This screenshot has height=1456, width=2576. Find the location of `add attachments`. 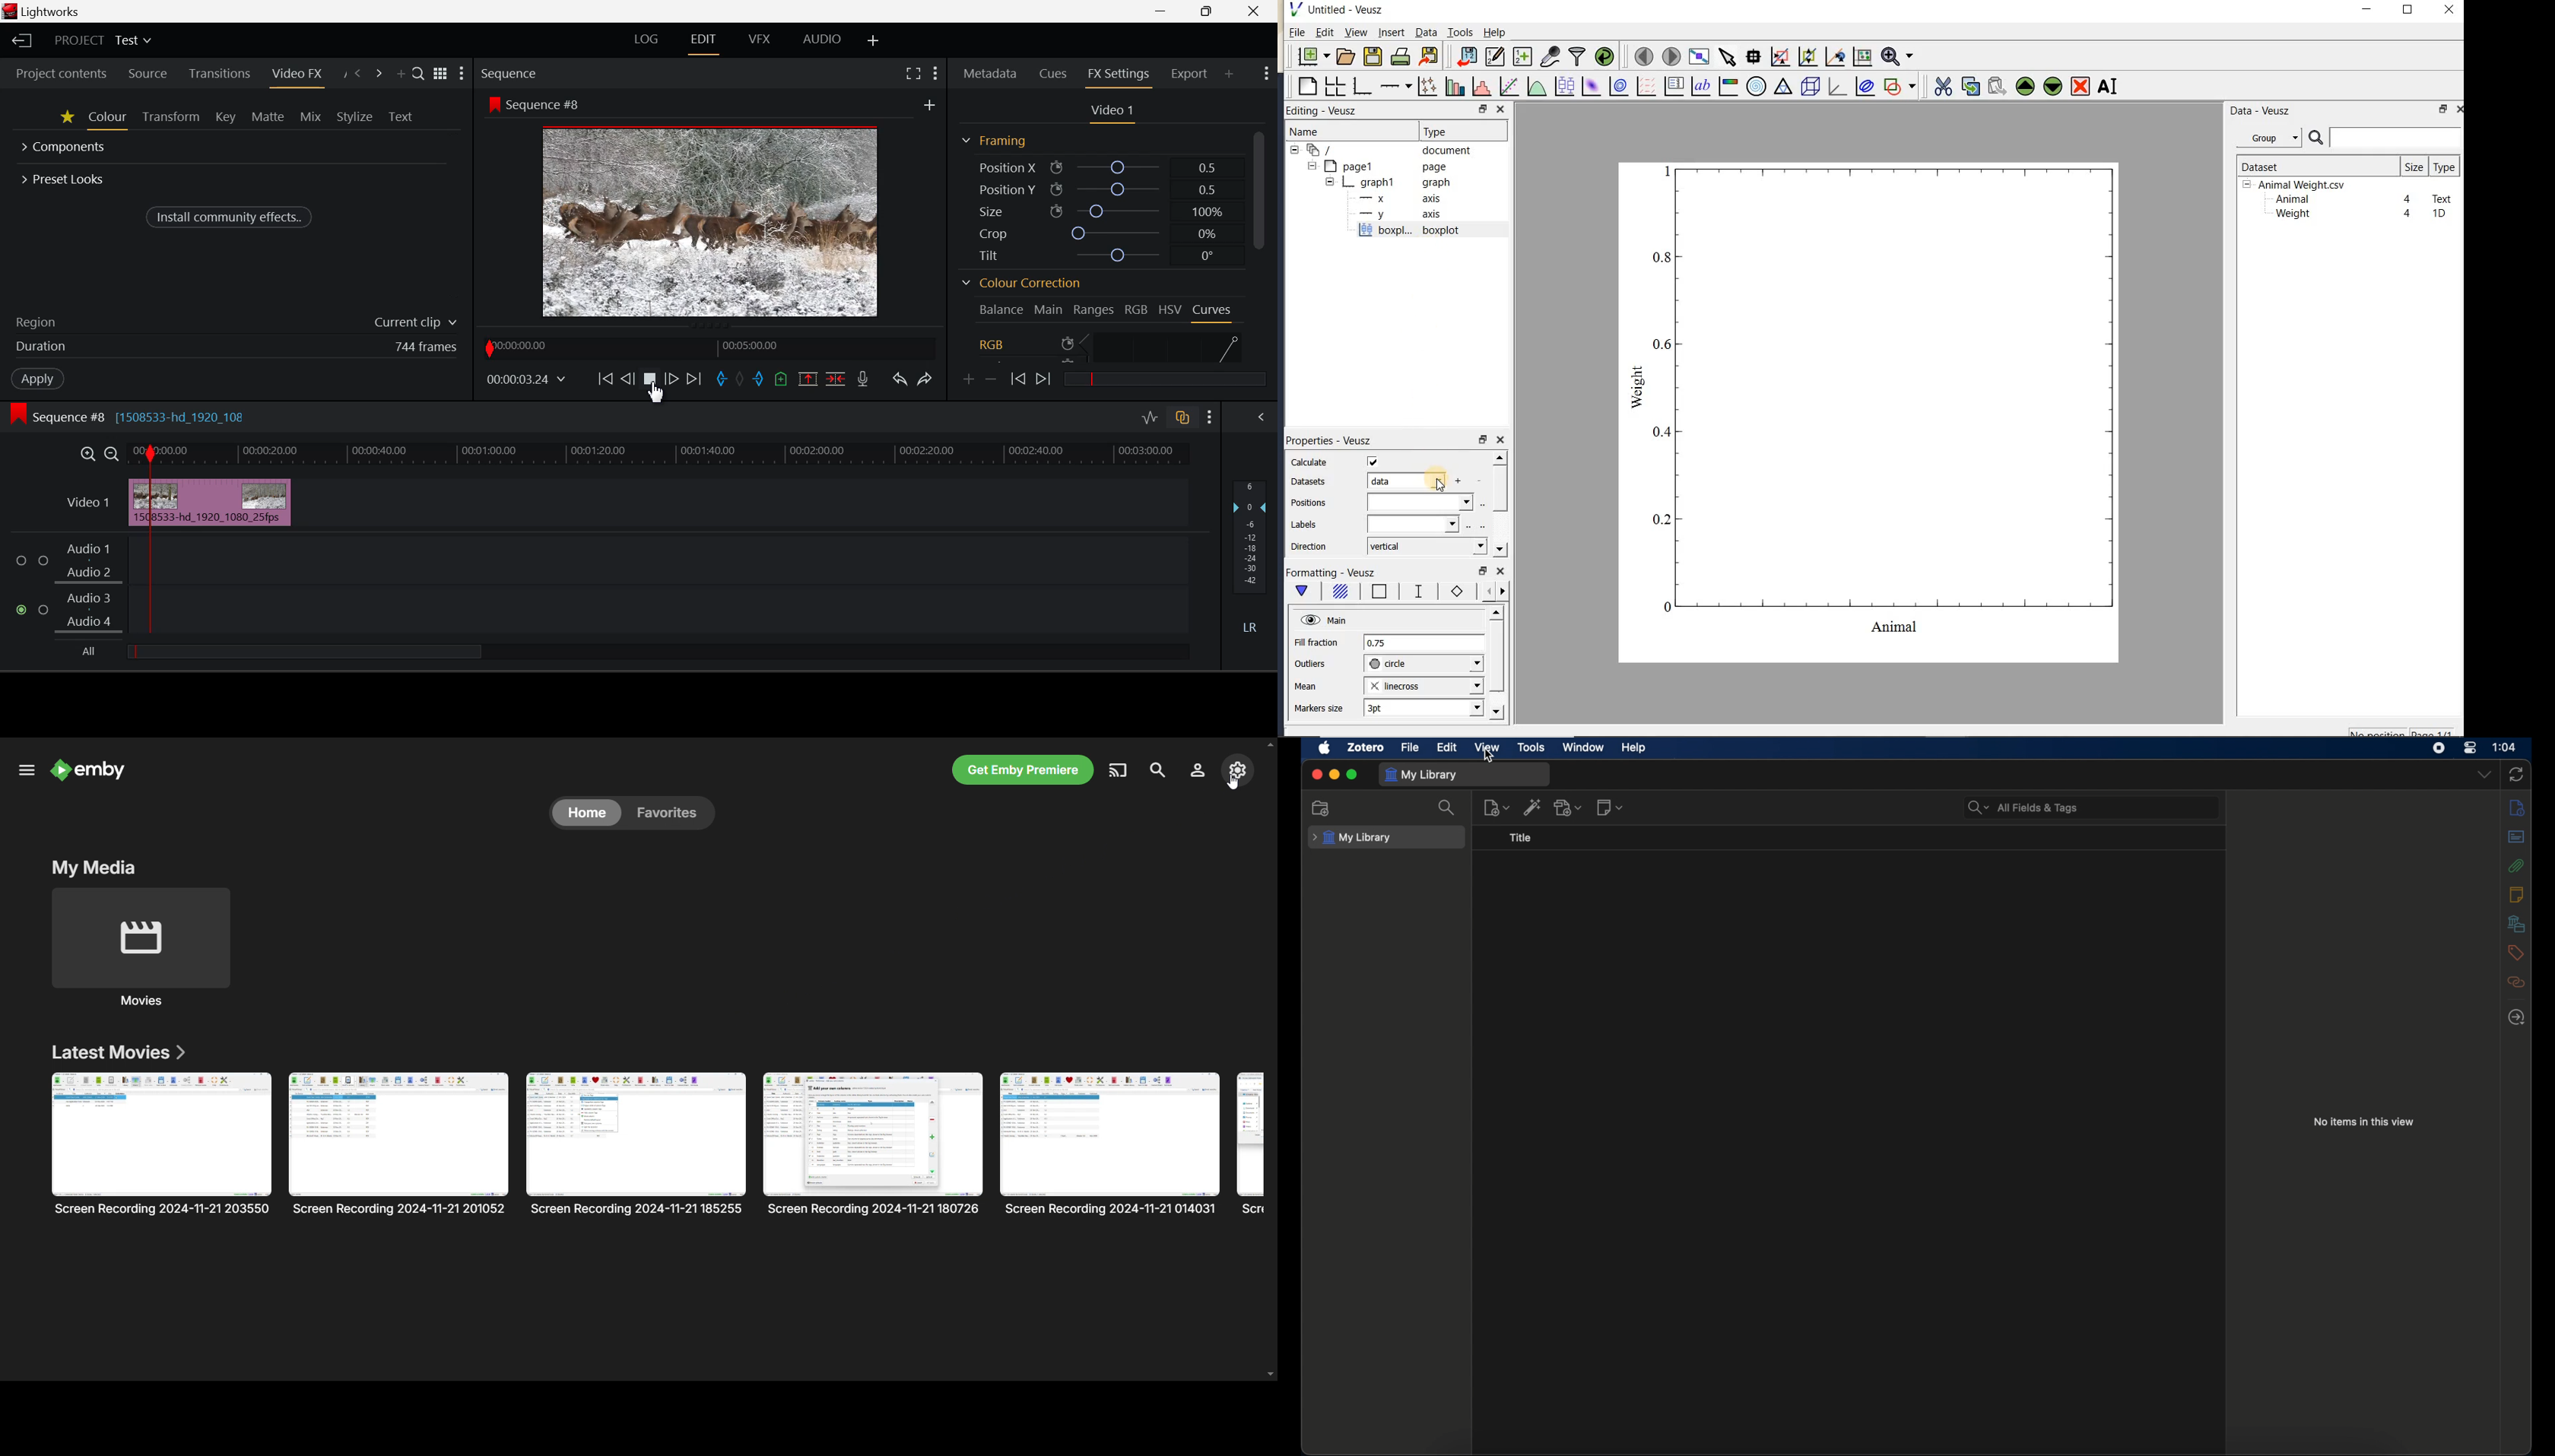

add attachments is located at coordinates (1569, 809).